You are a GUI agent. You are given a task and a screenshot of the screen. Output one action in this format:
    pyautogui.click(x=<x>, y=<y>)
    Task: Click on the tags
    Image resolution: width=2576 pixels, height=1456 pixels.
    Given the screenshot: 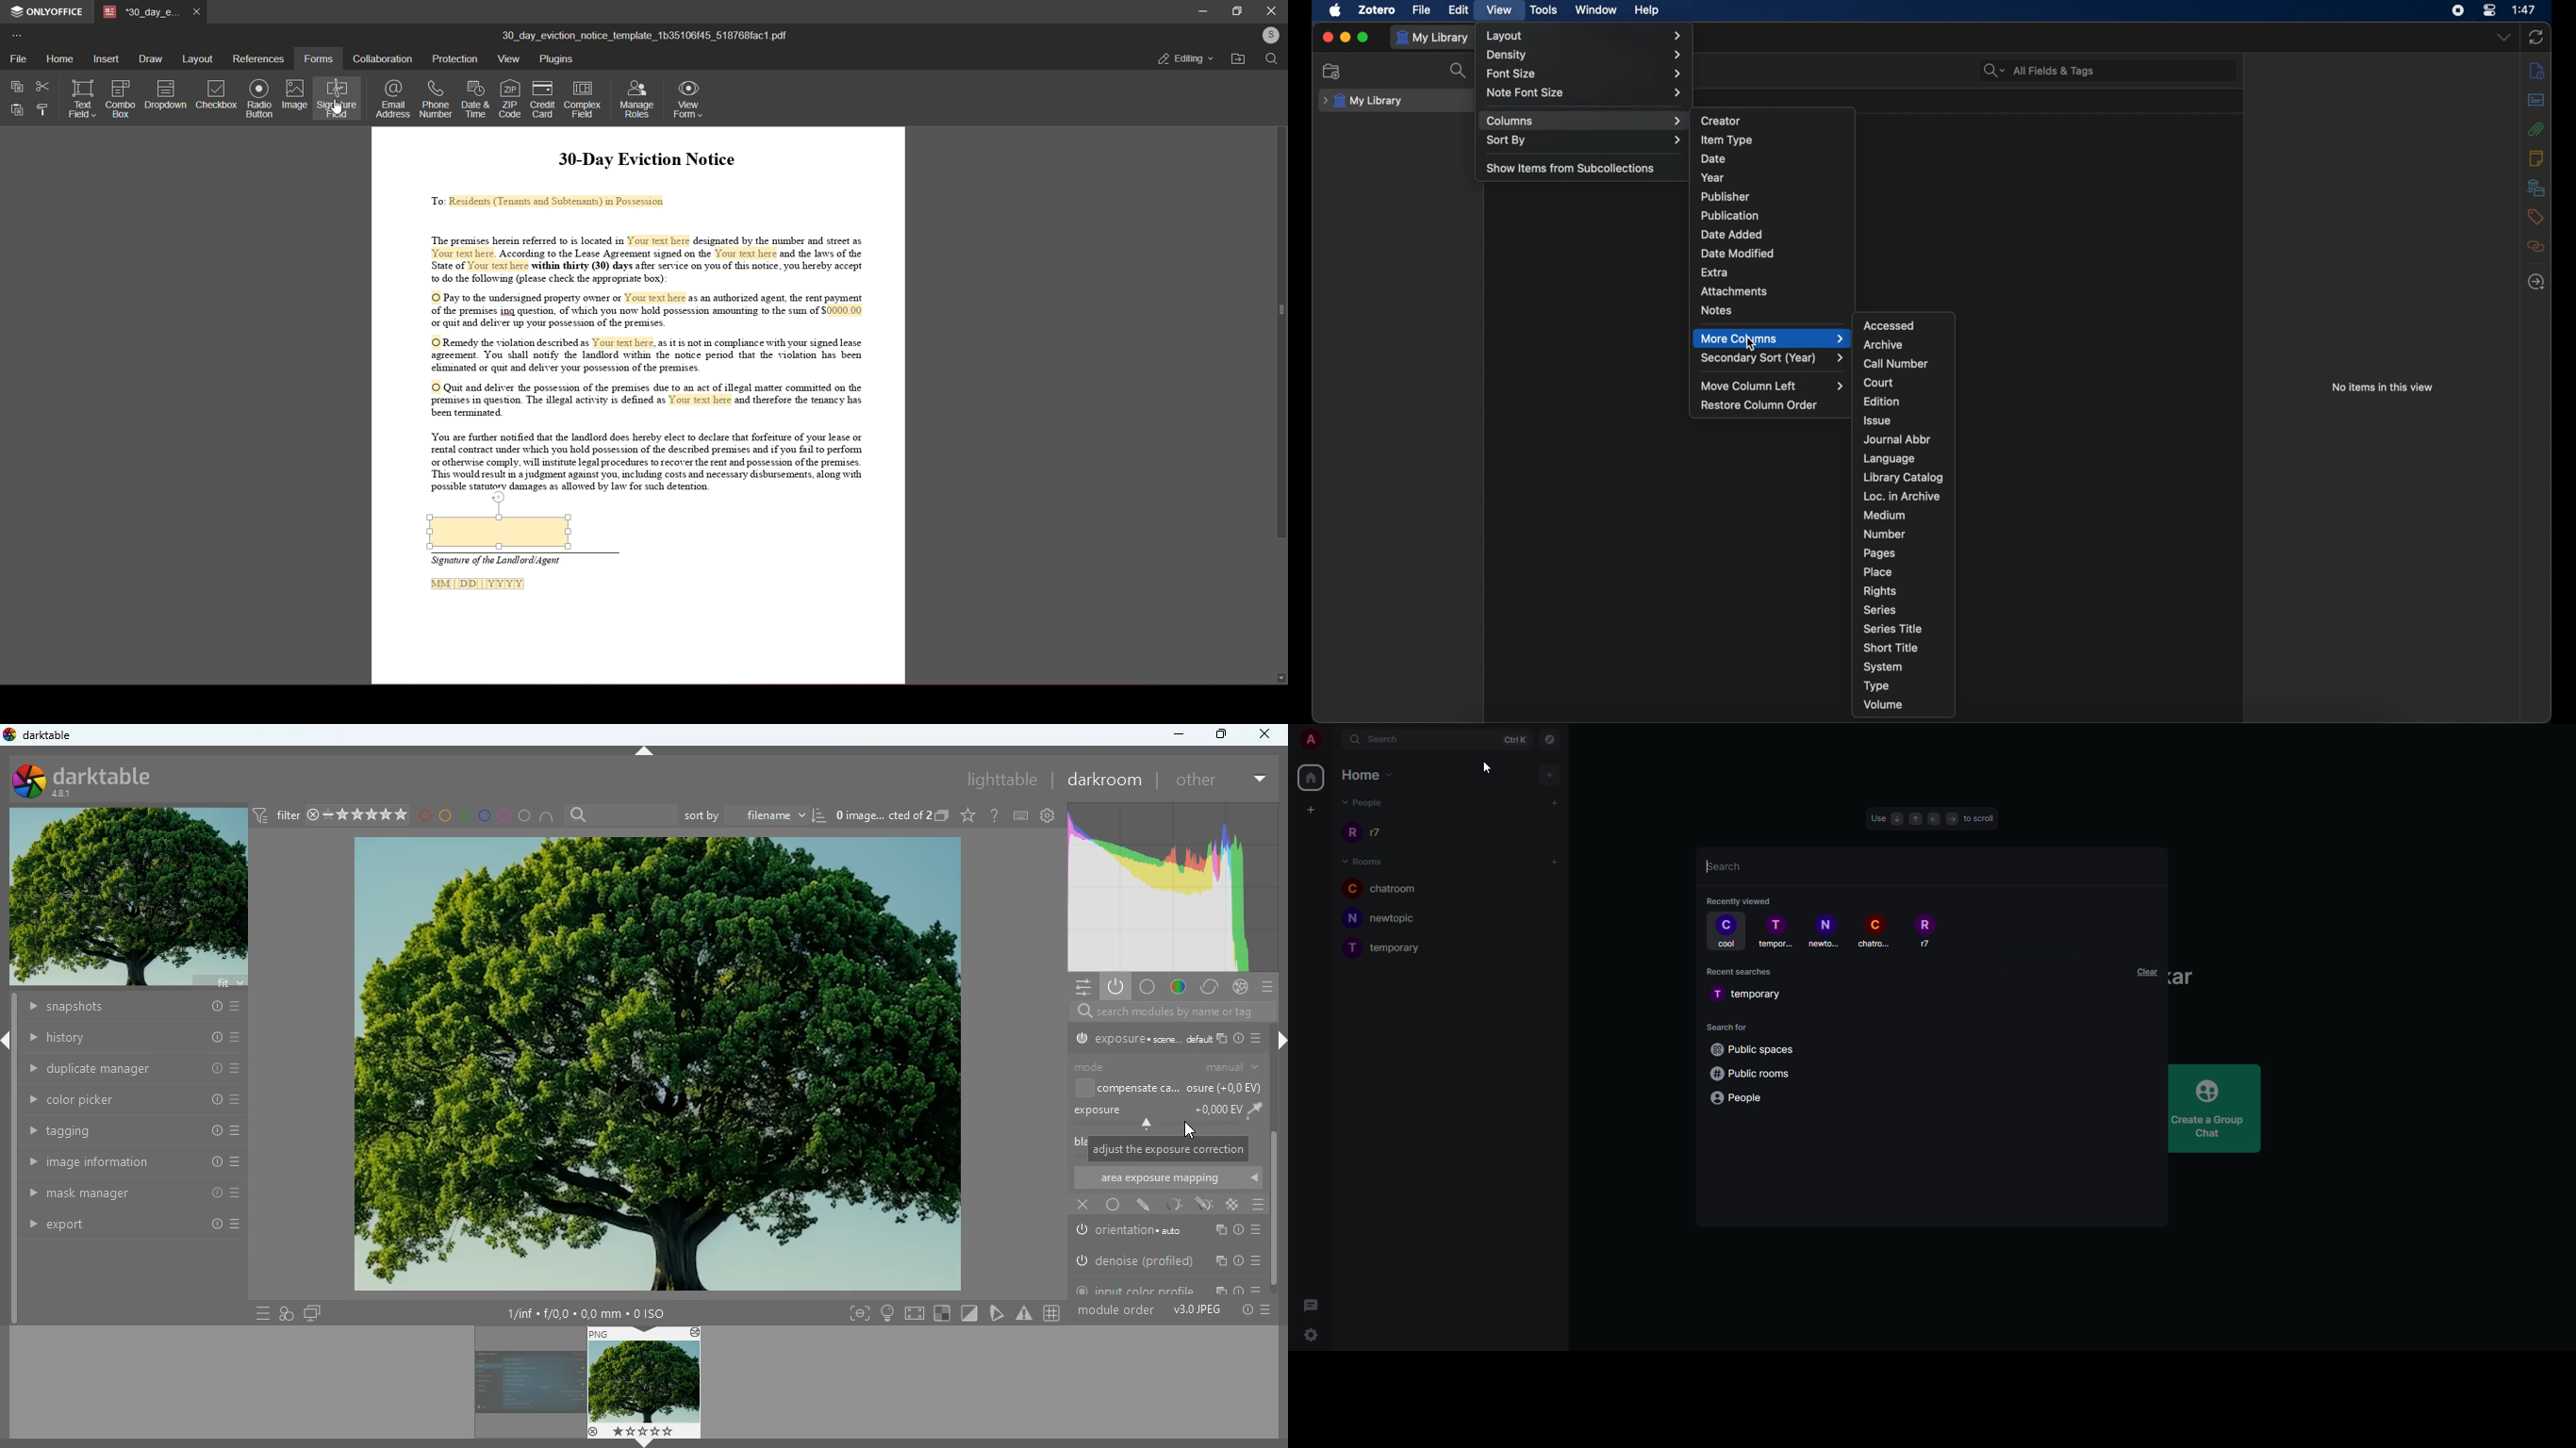 What is the action you would take?
    pyautogui.click(x=2535, y=216)
    